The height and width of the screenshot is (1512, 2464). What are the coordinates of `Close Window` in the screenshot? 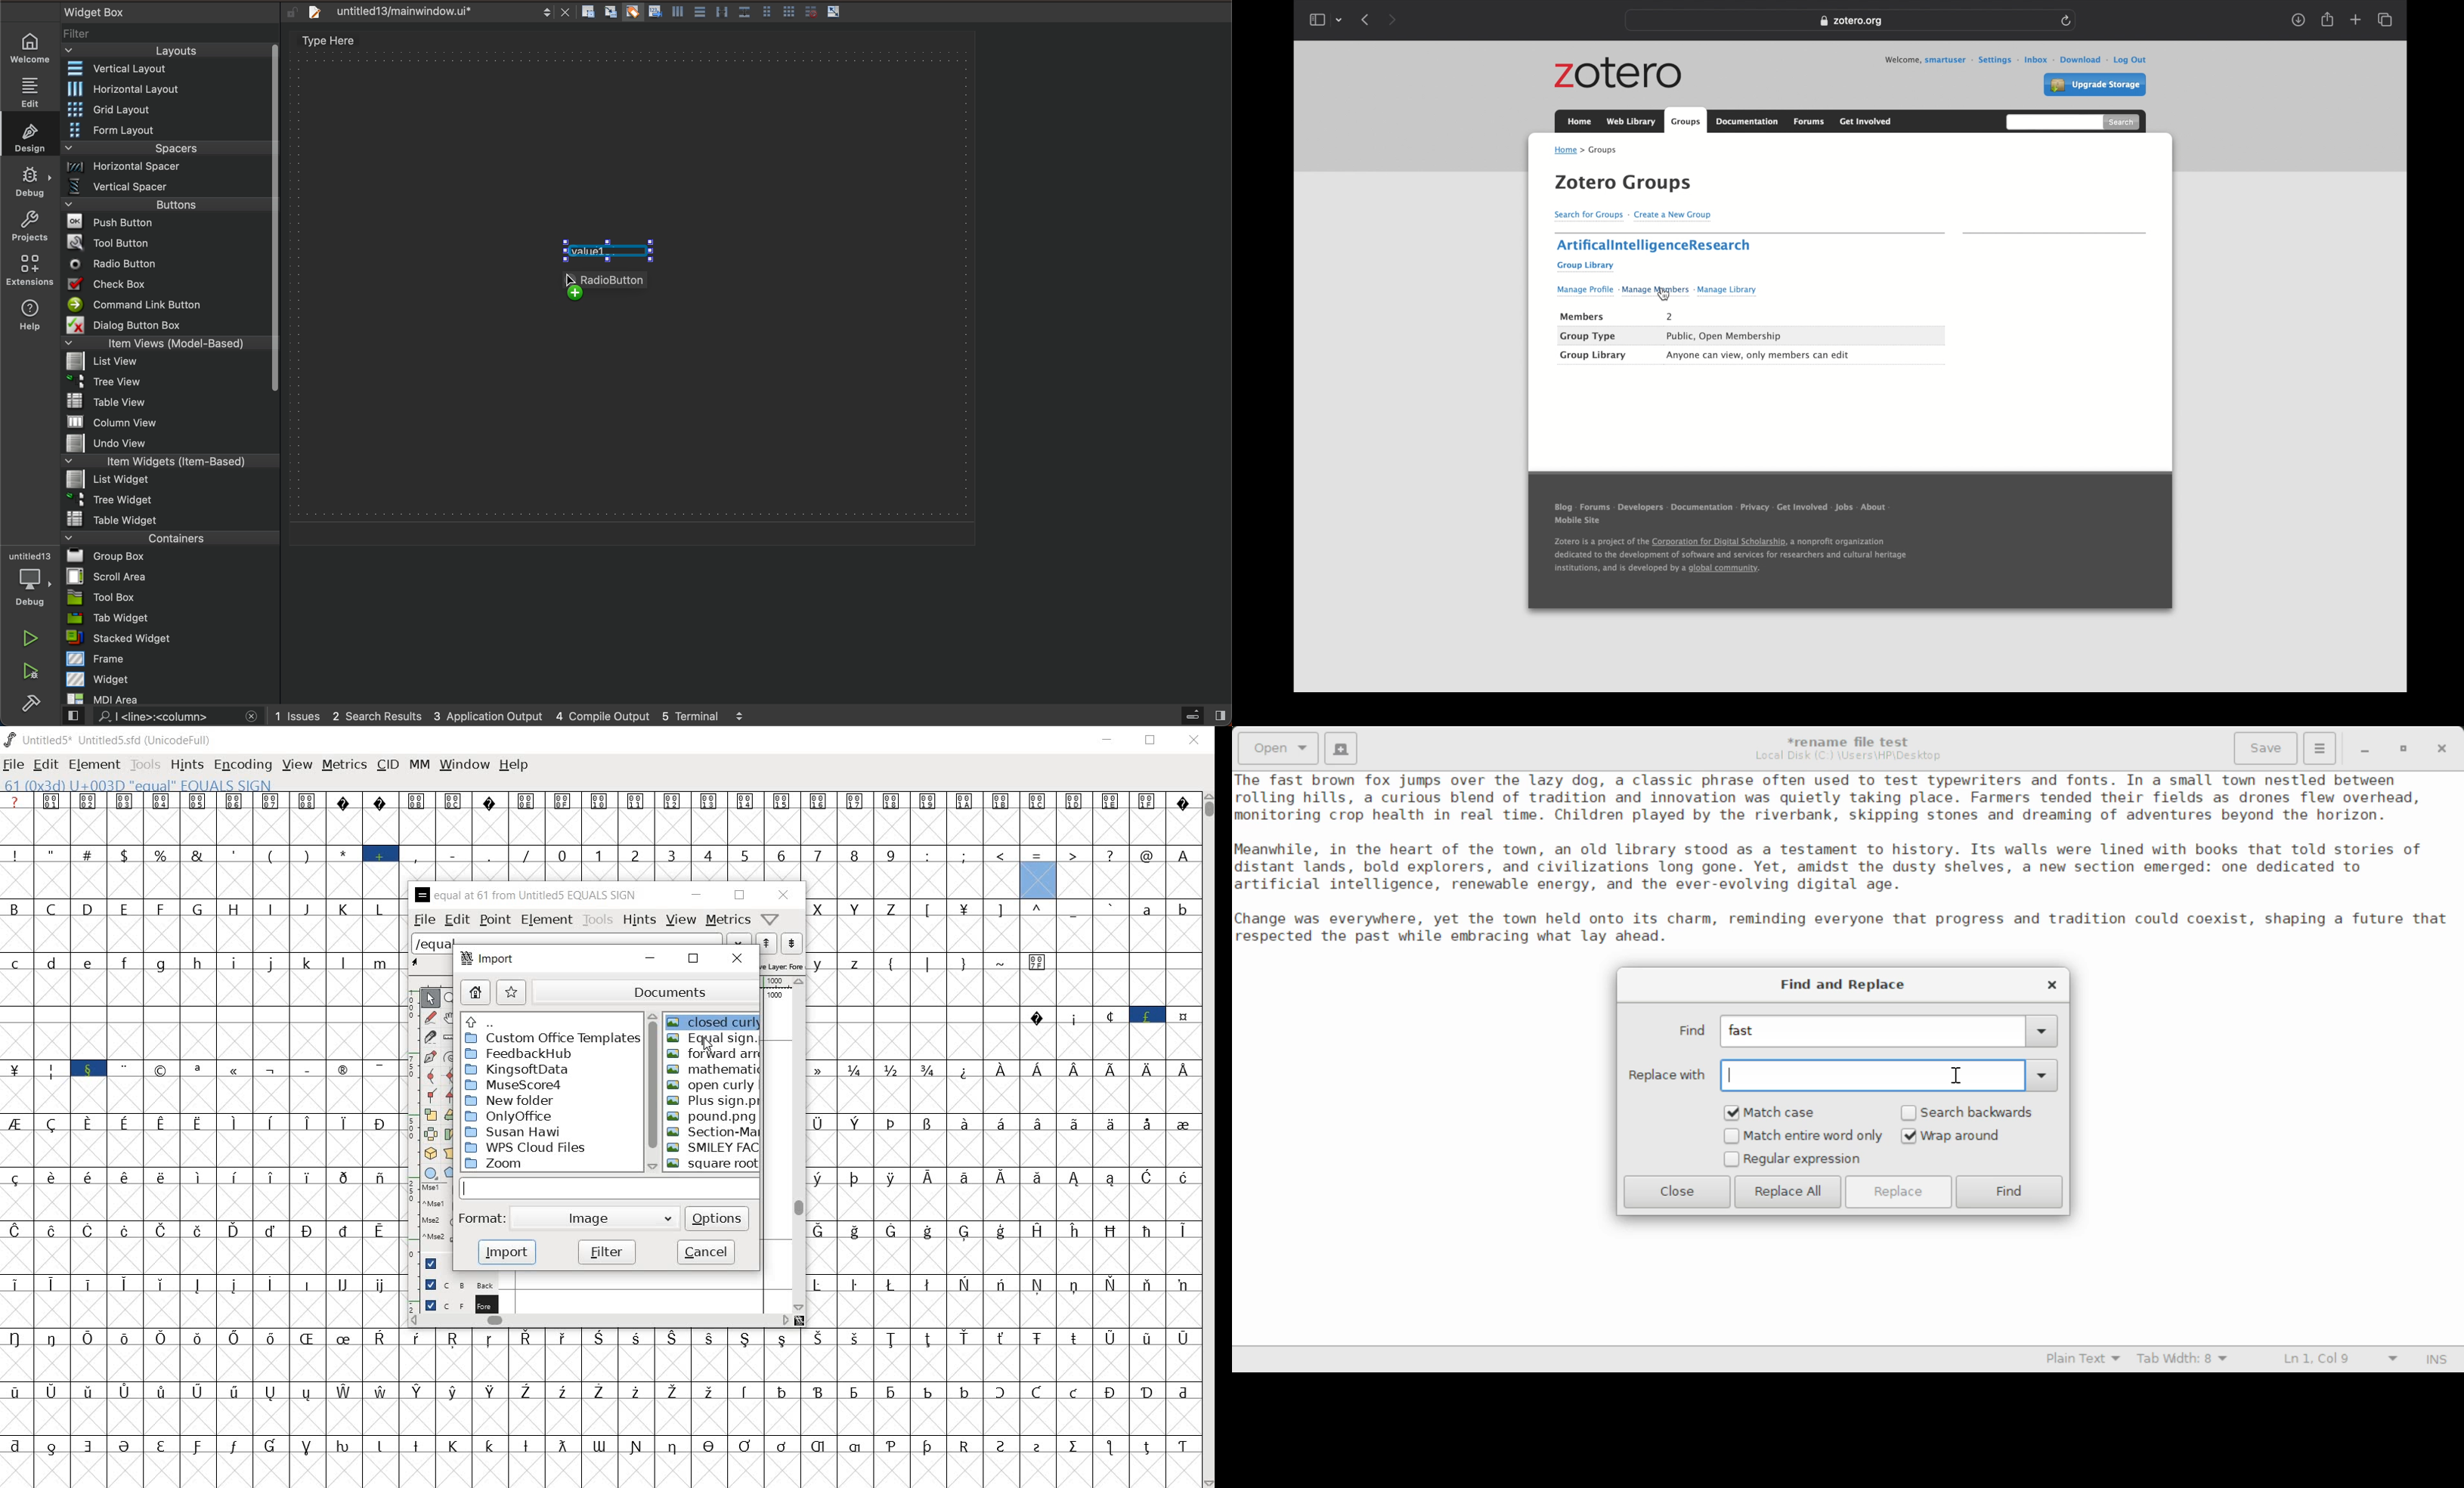 It's located at (2440, 748).